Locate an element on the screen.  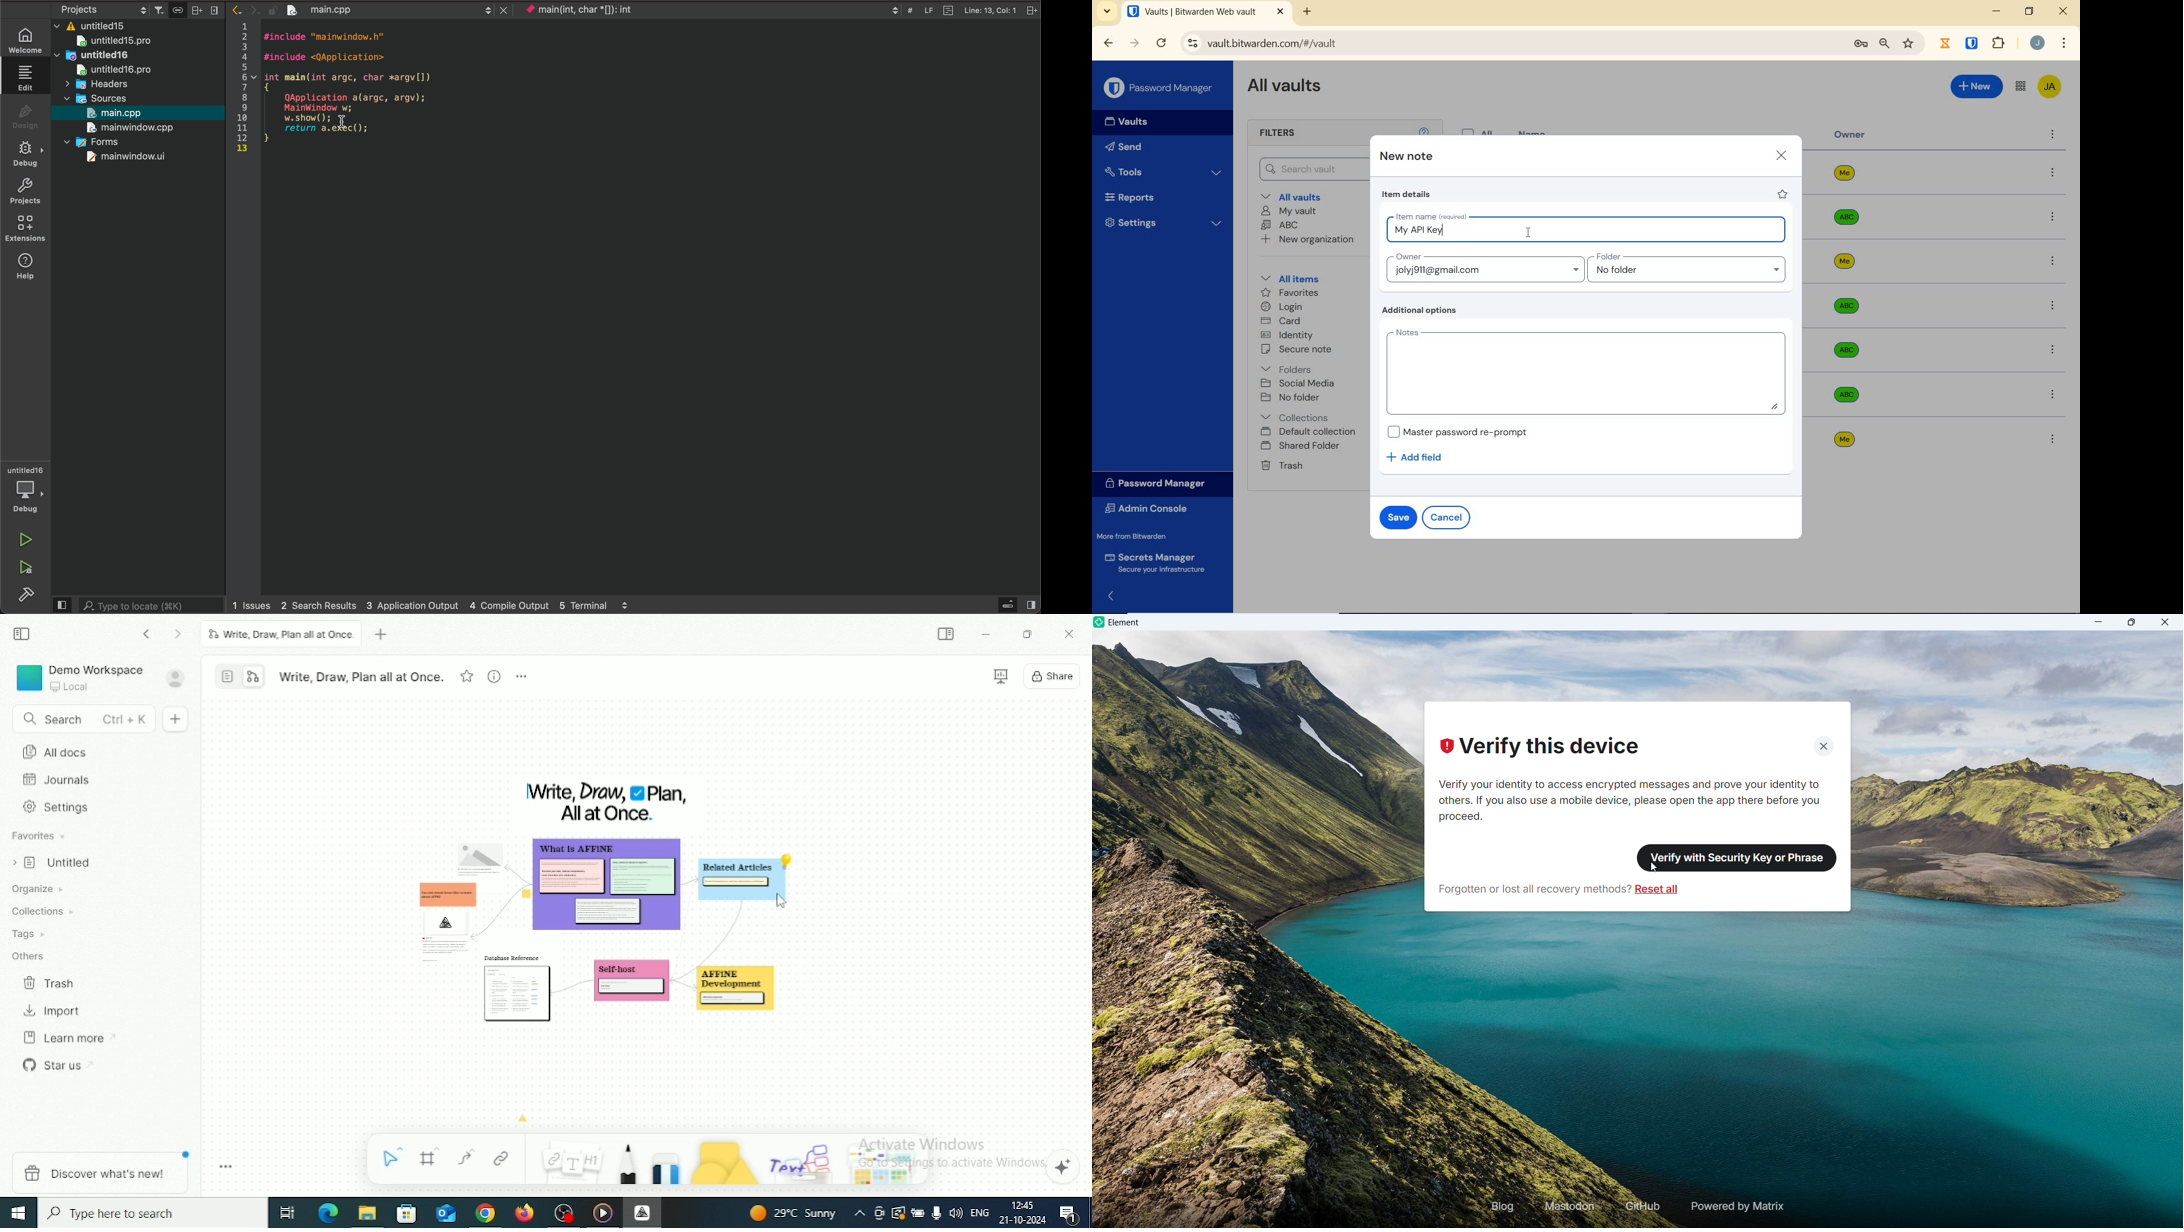
maximize is located at coordinates (2132, 622).